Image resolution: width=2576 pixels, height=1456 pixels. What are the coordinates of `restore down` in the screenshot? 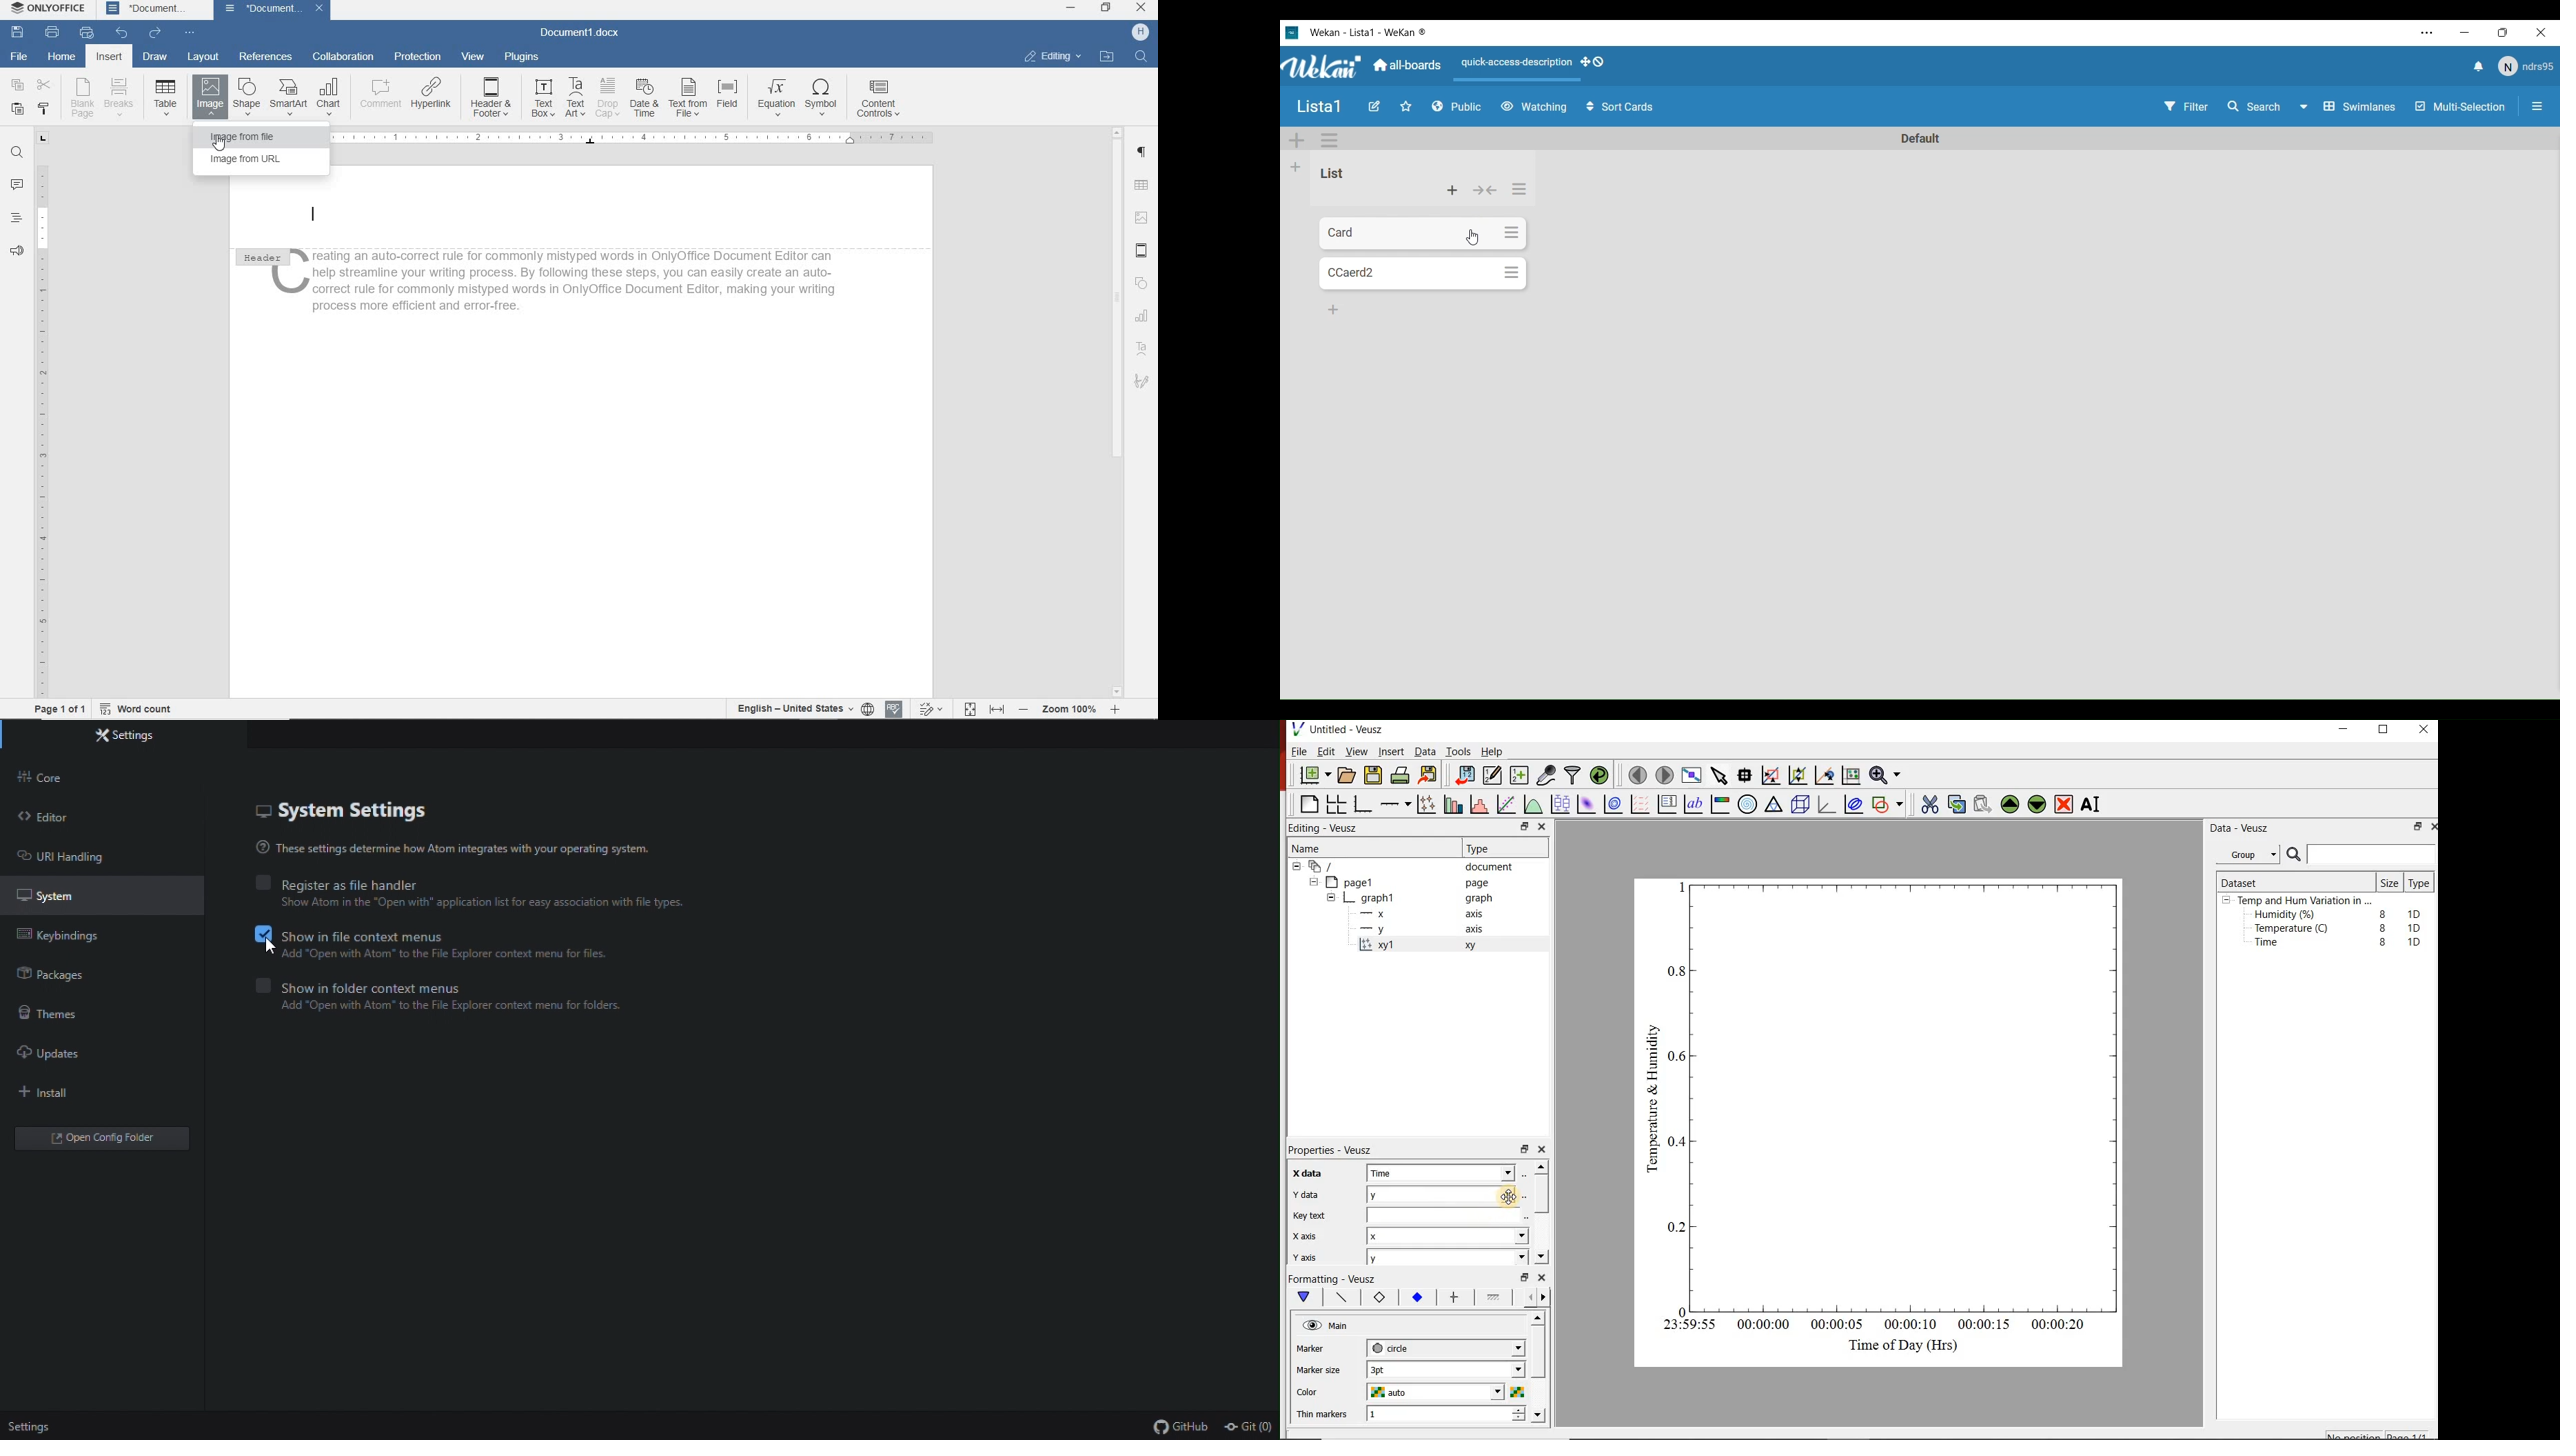 It's located at (1522, 1277).